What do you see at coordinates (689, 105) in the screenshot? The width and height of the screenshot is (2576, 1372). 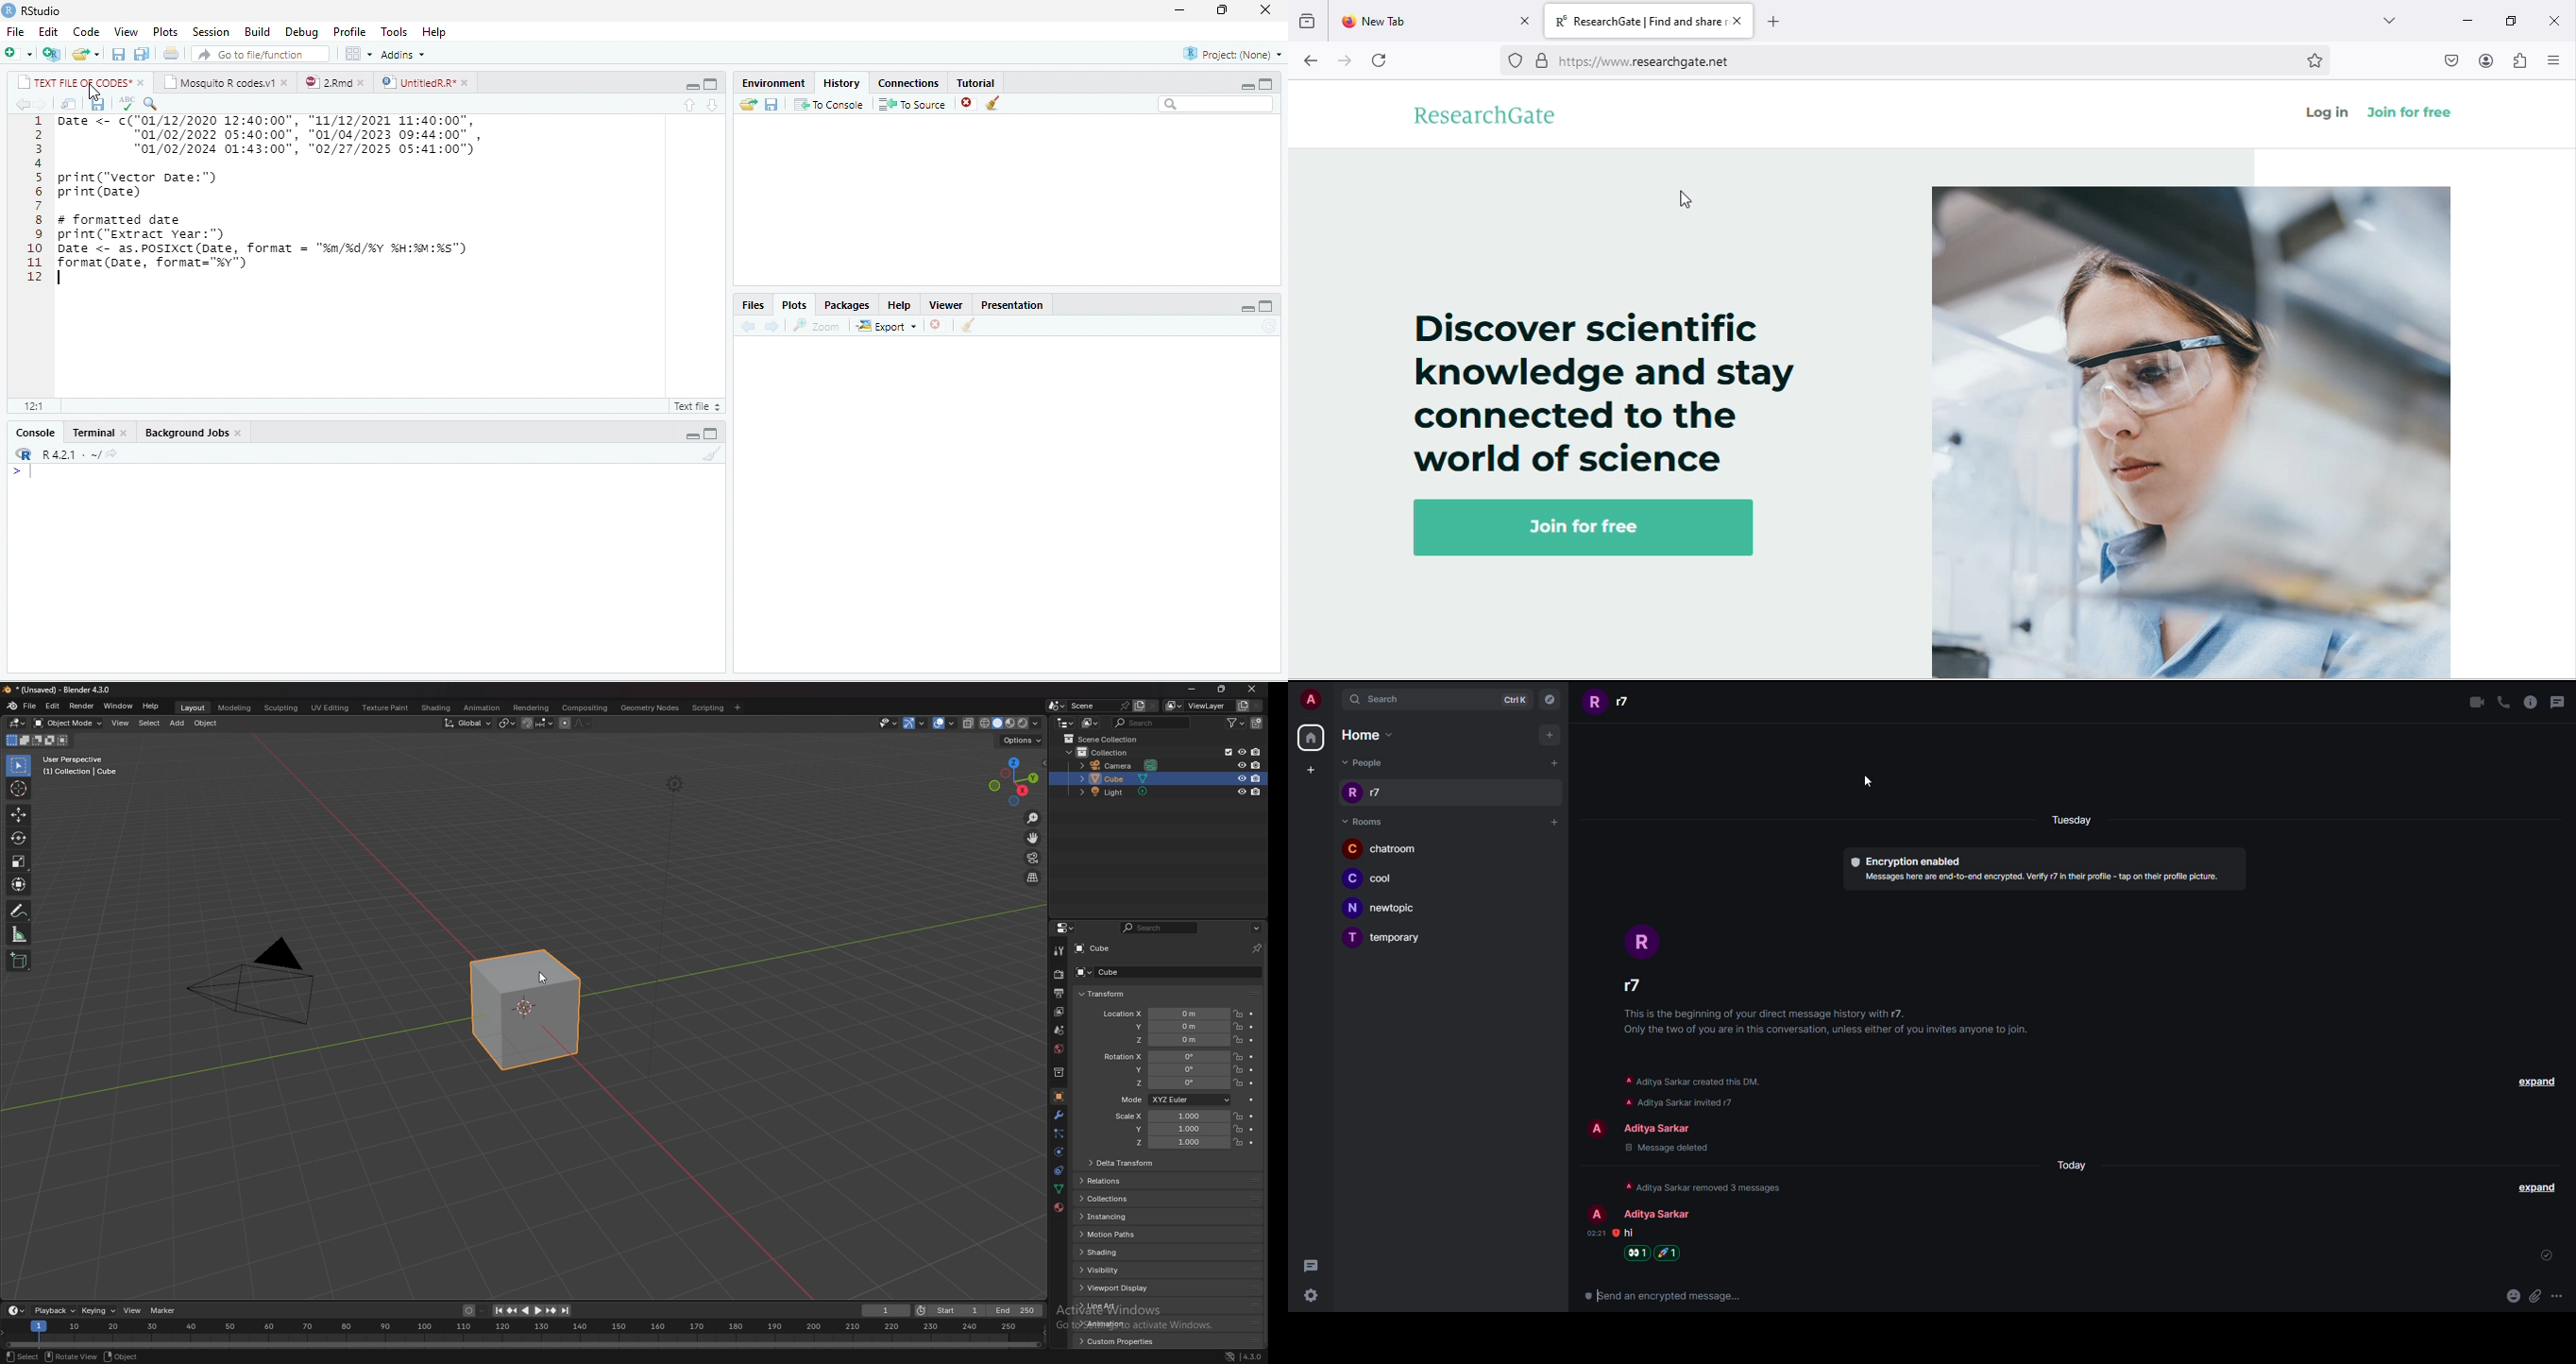 I see `up` at bounding box center [689, 105].